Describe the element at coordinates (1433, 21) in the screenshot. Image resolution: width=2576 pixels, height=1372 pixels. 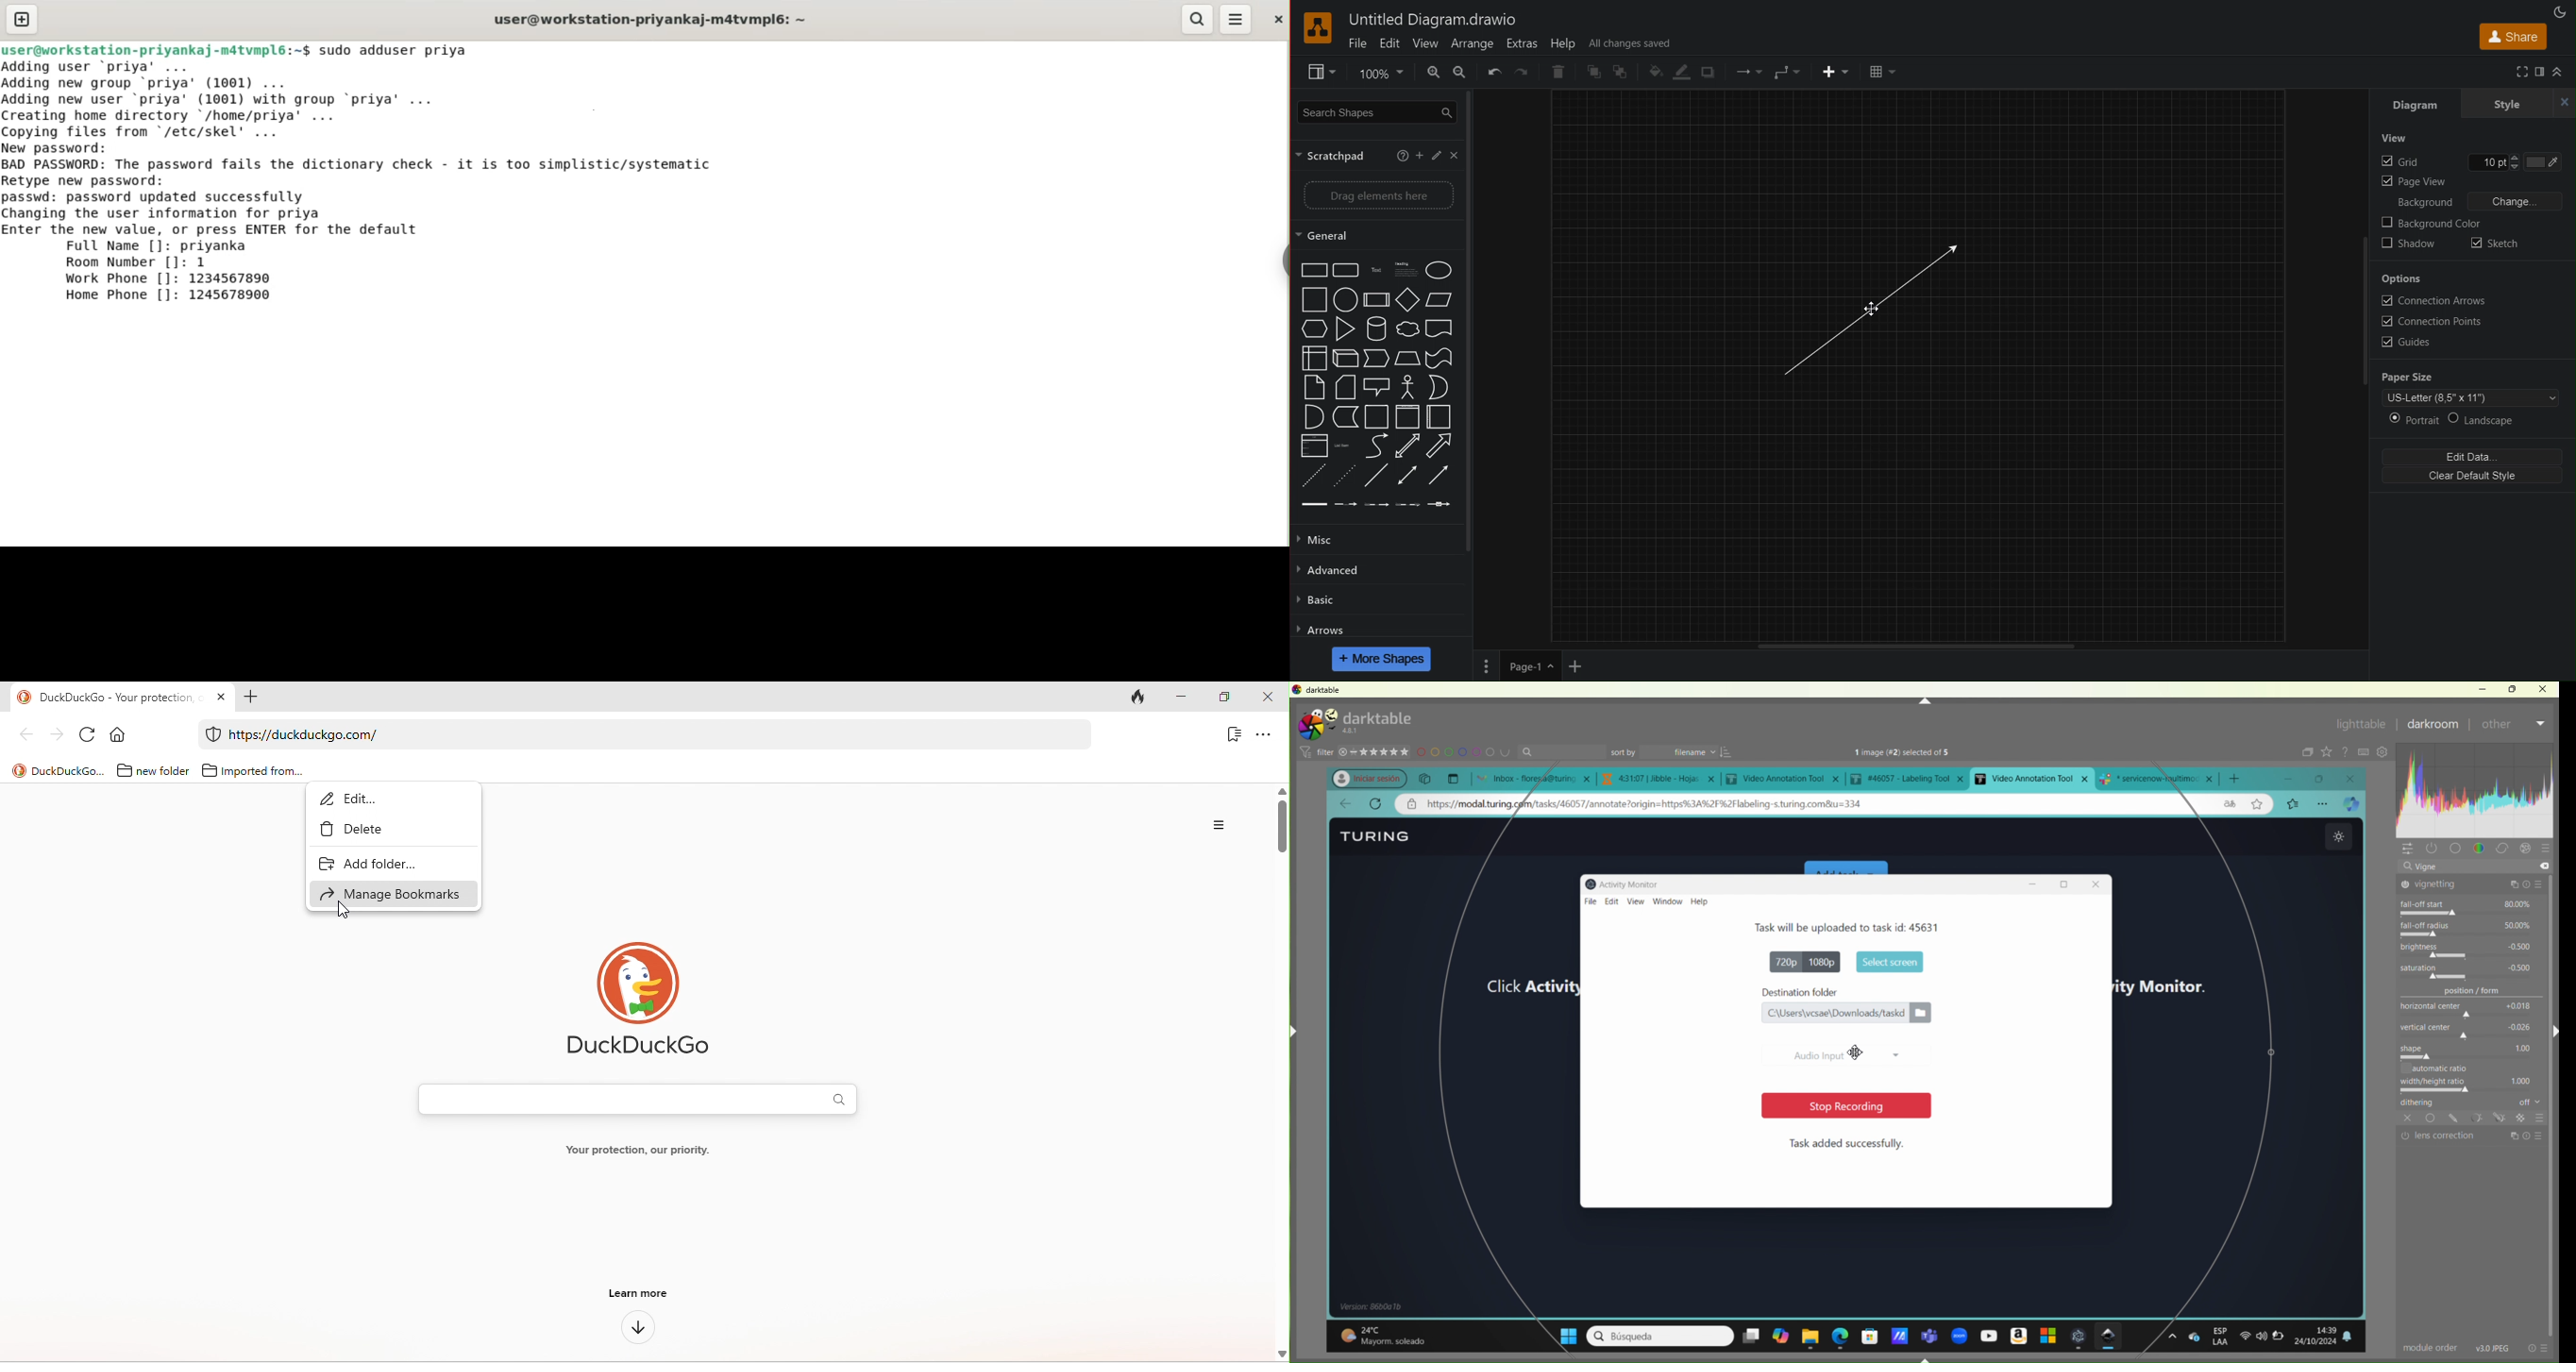
I see `Untitled Diagram.drawio` at that location.